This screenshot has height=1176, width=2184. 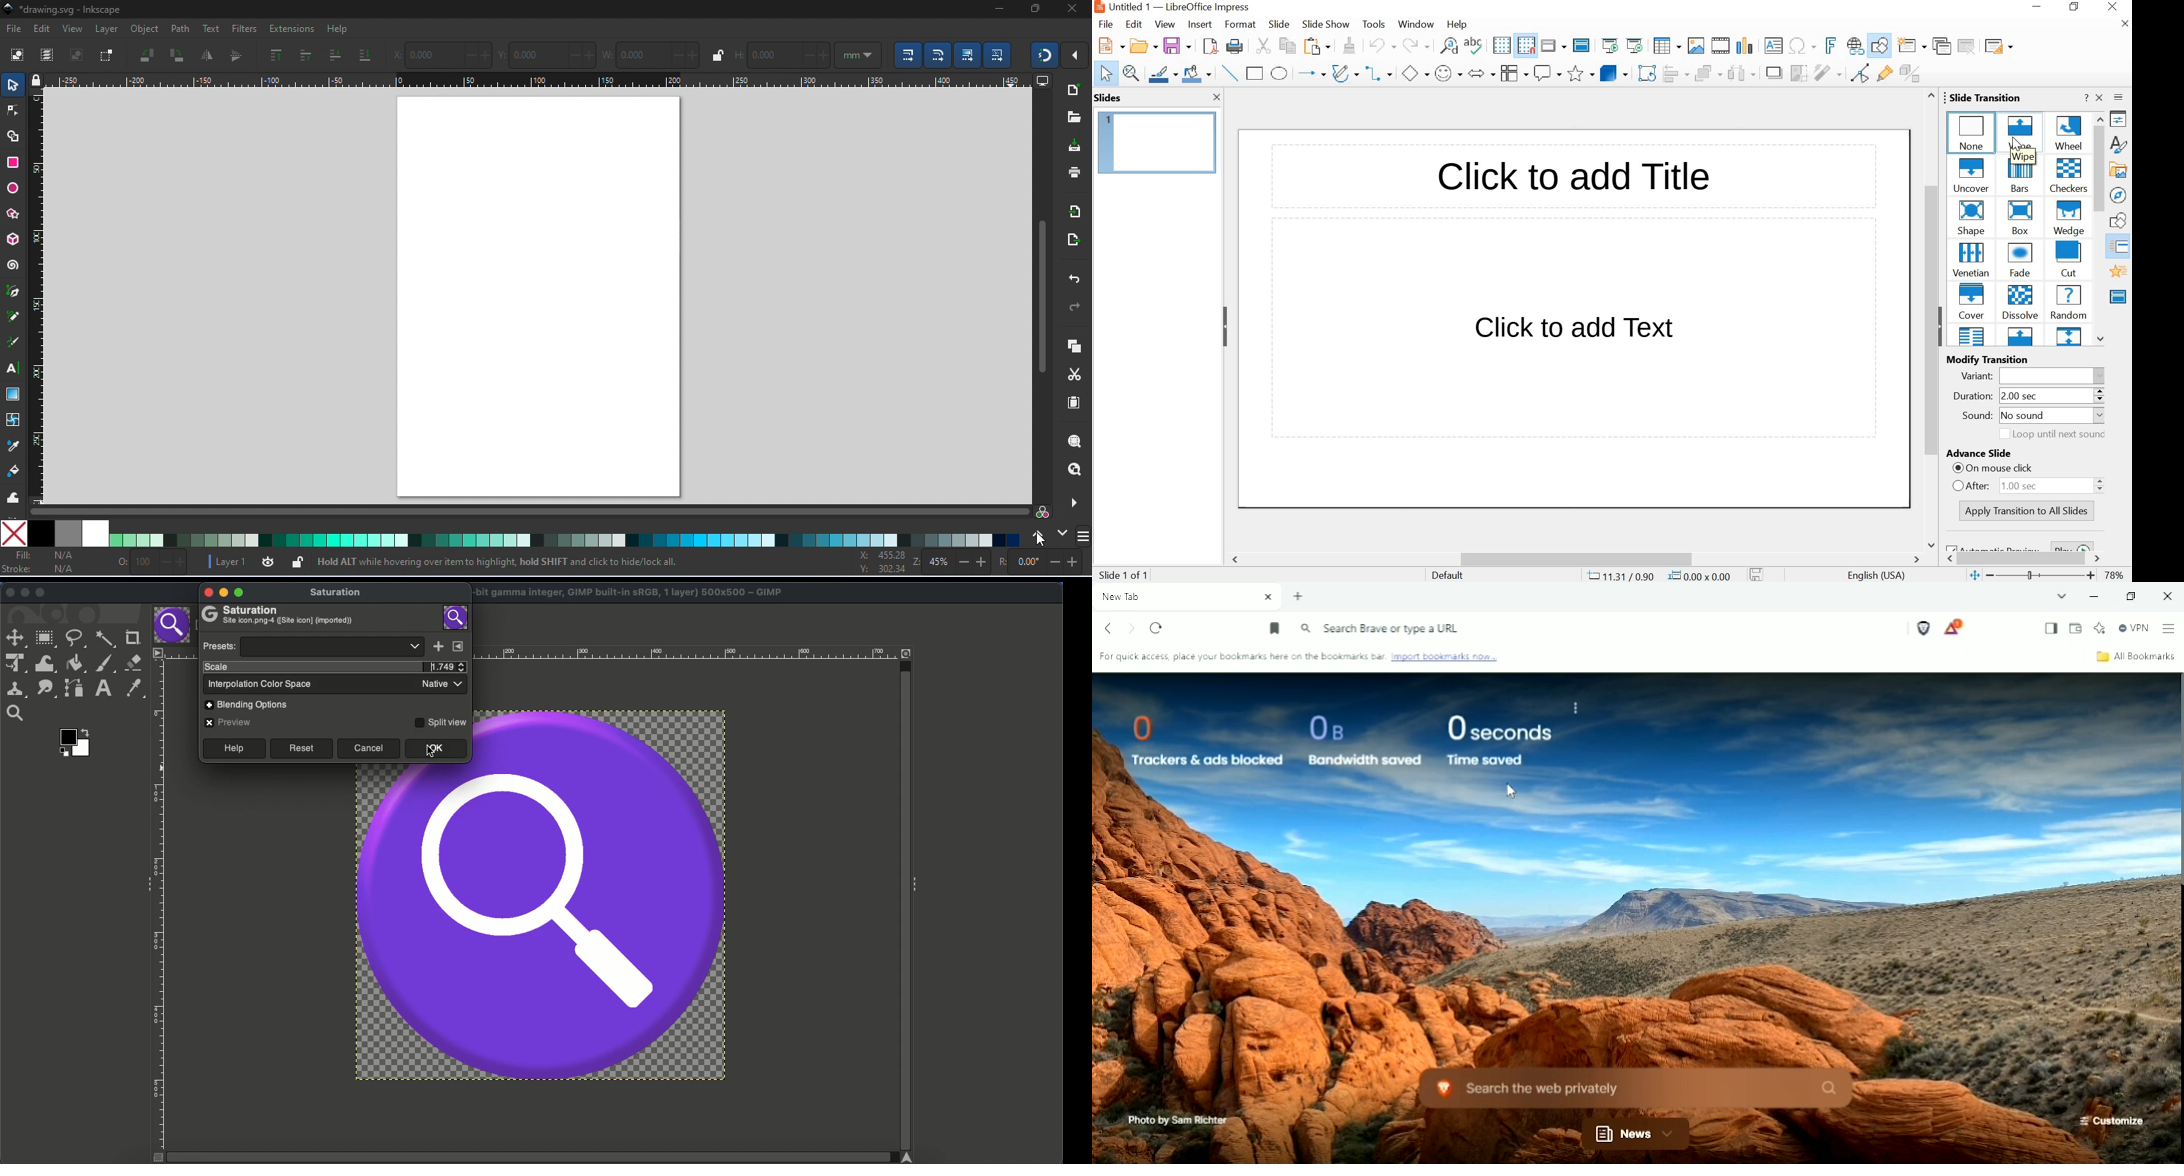 What do you see at coordinates (1499, 741) in the screenshot?
I see `0 seconds Time saved` at bounding box center [1499, 741].